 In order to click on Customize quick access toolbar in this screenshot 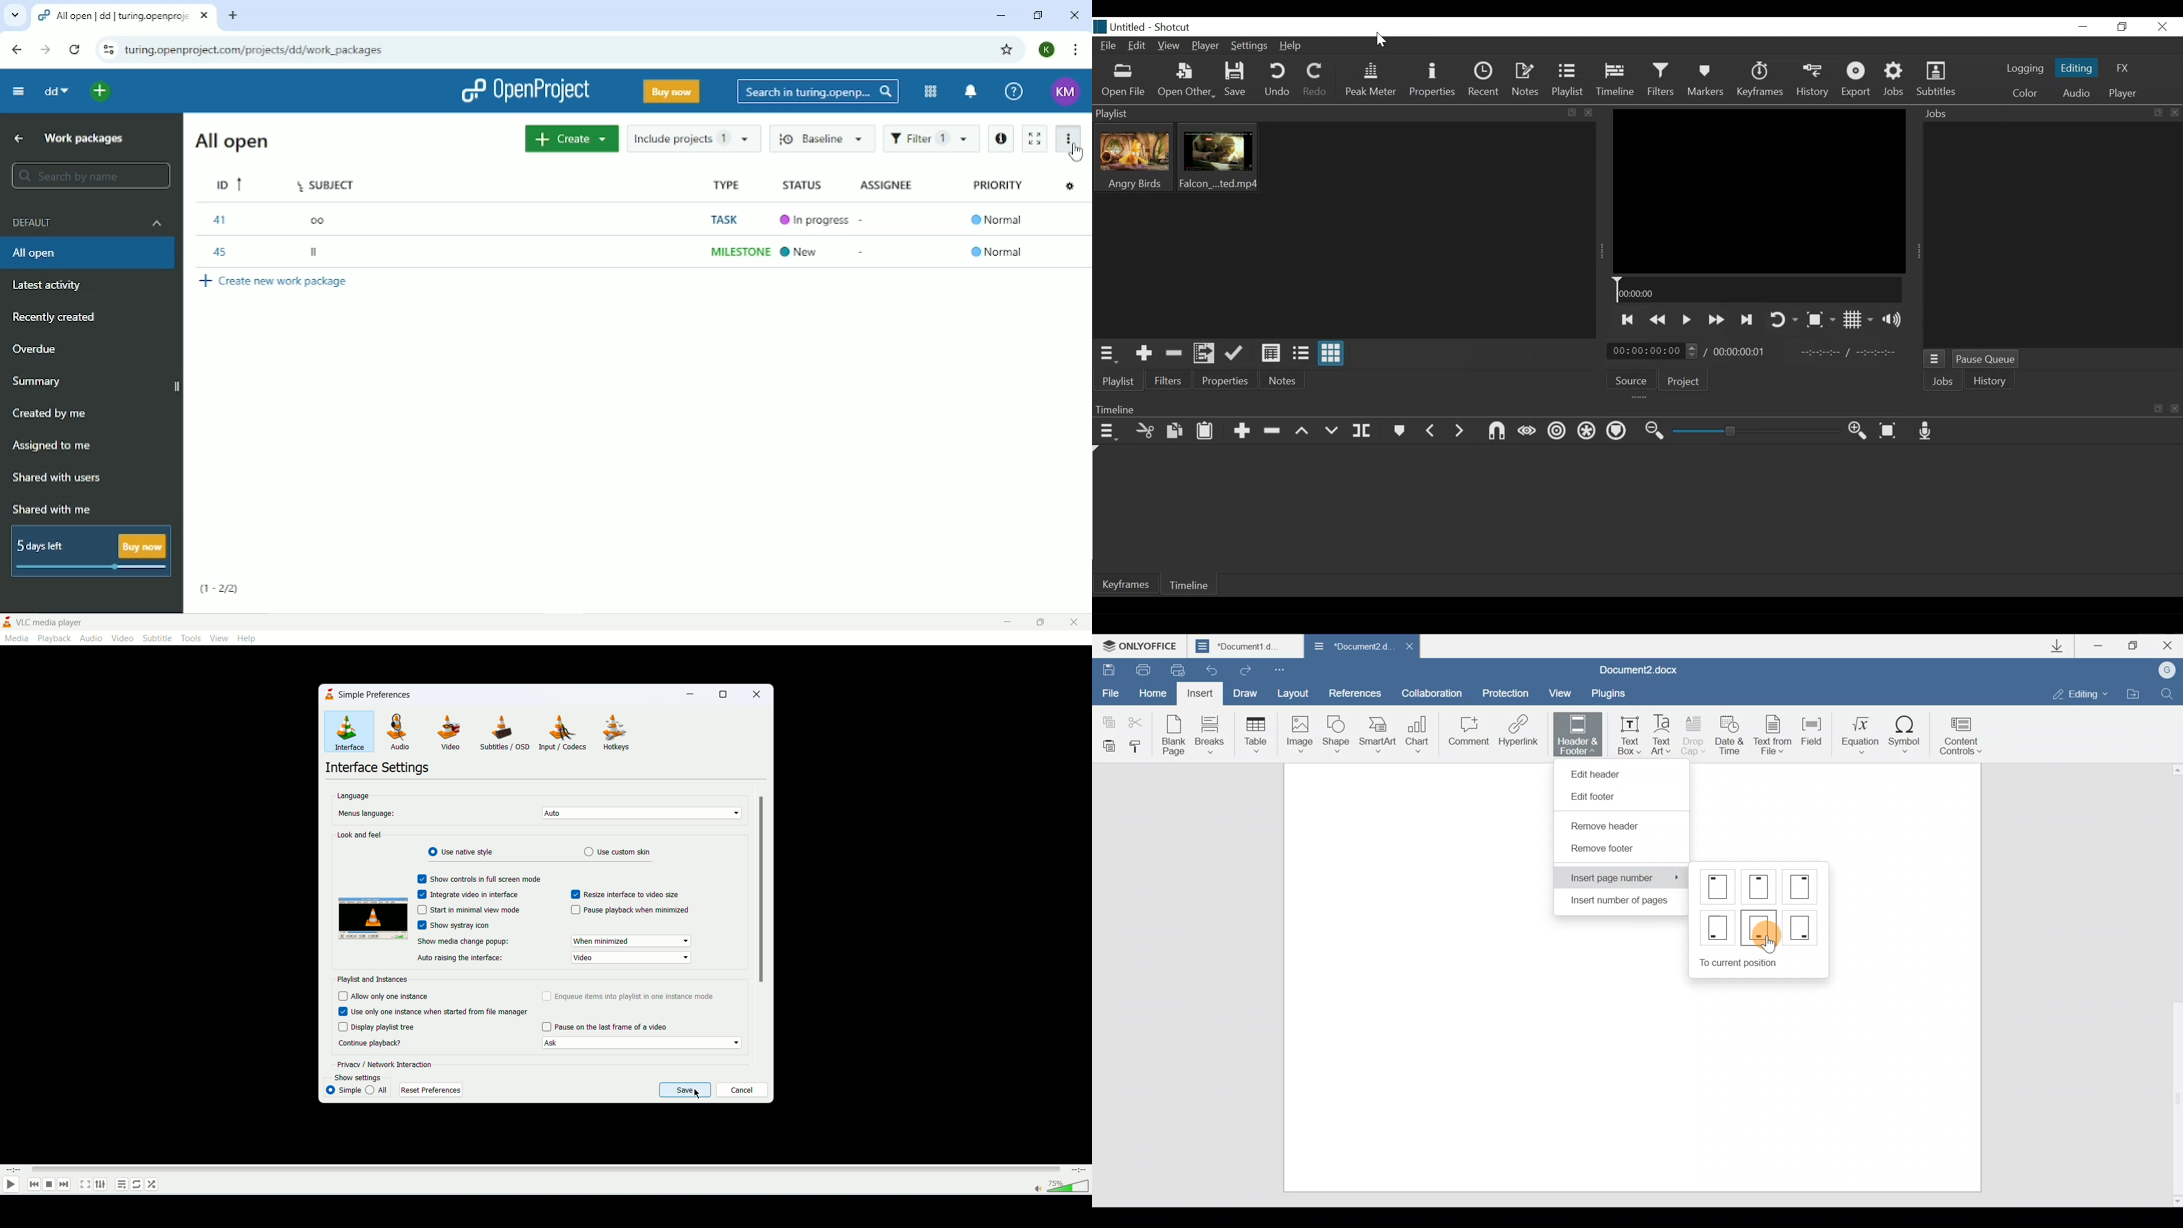, I will do `click(1289, 669)`.